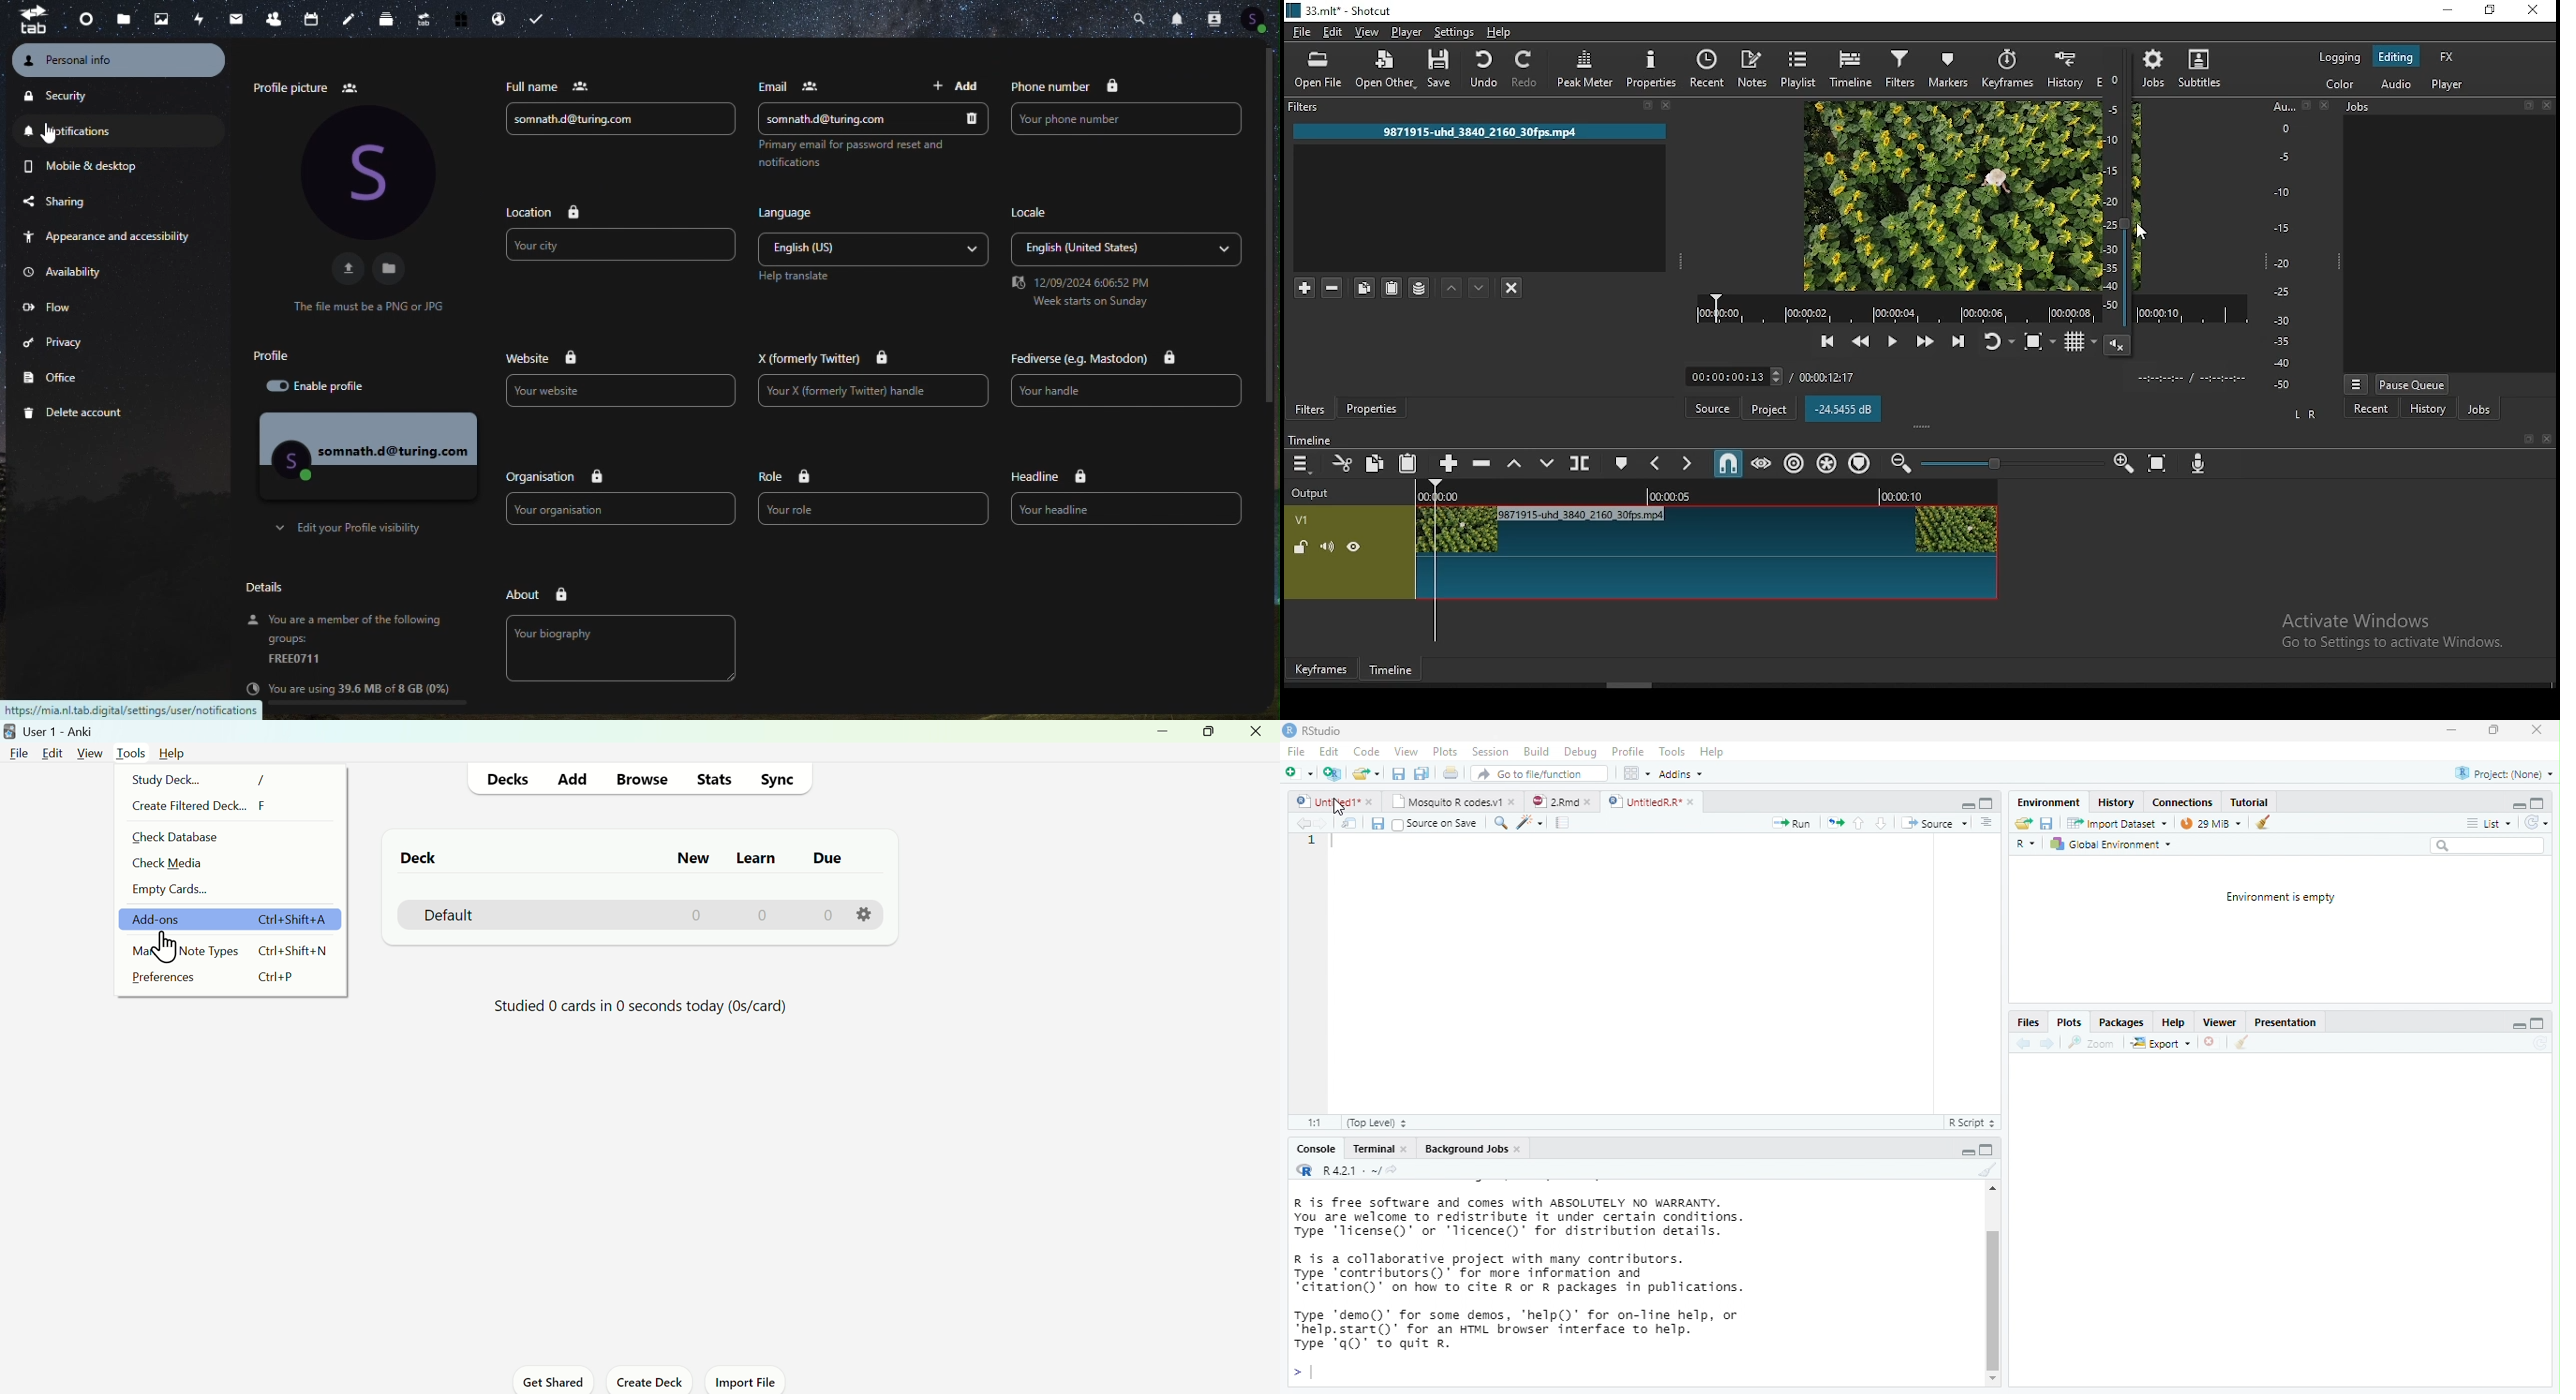 The width and height of the screenshot is (2576, 1400). I want to click on Background Jobs, so click(1465, 1149).